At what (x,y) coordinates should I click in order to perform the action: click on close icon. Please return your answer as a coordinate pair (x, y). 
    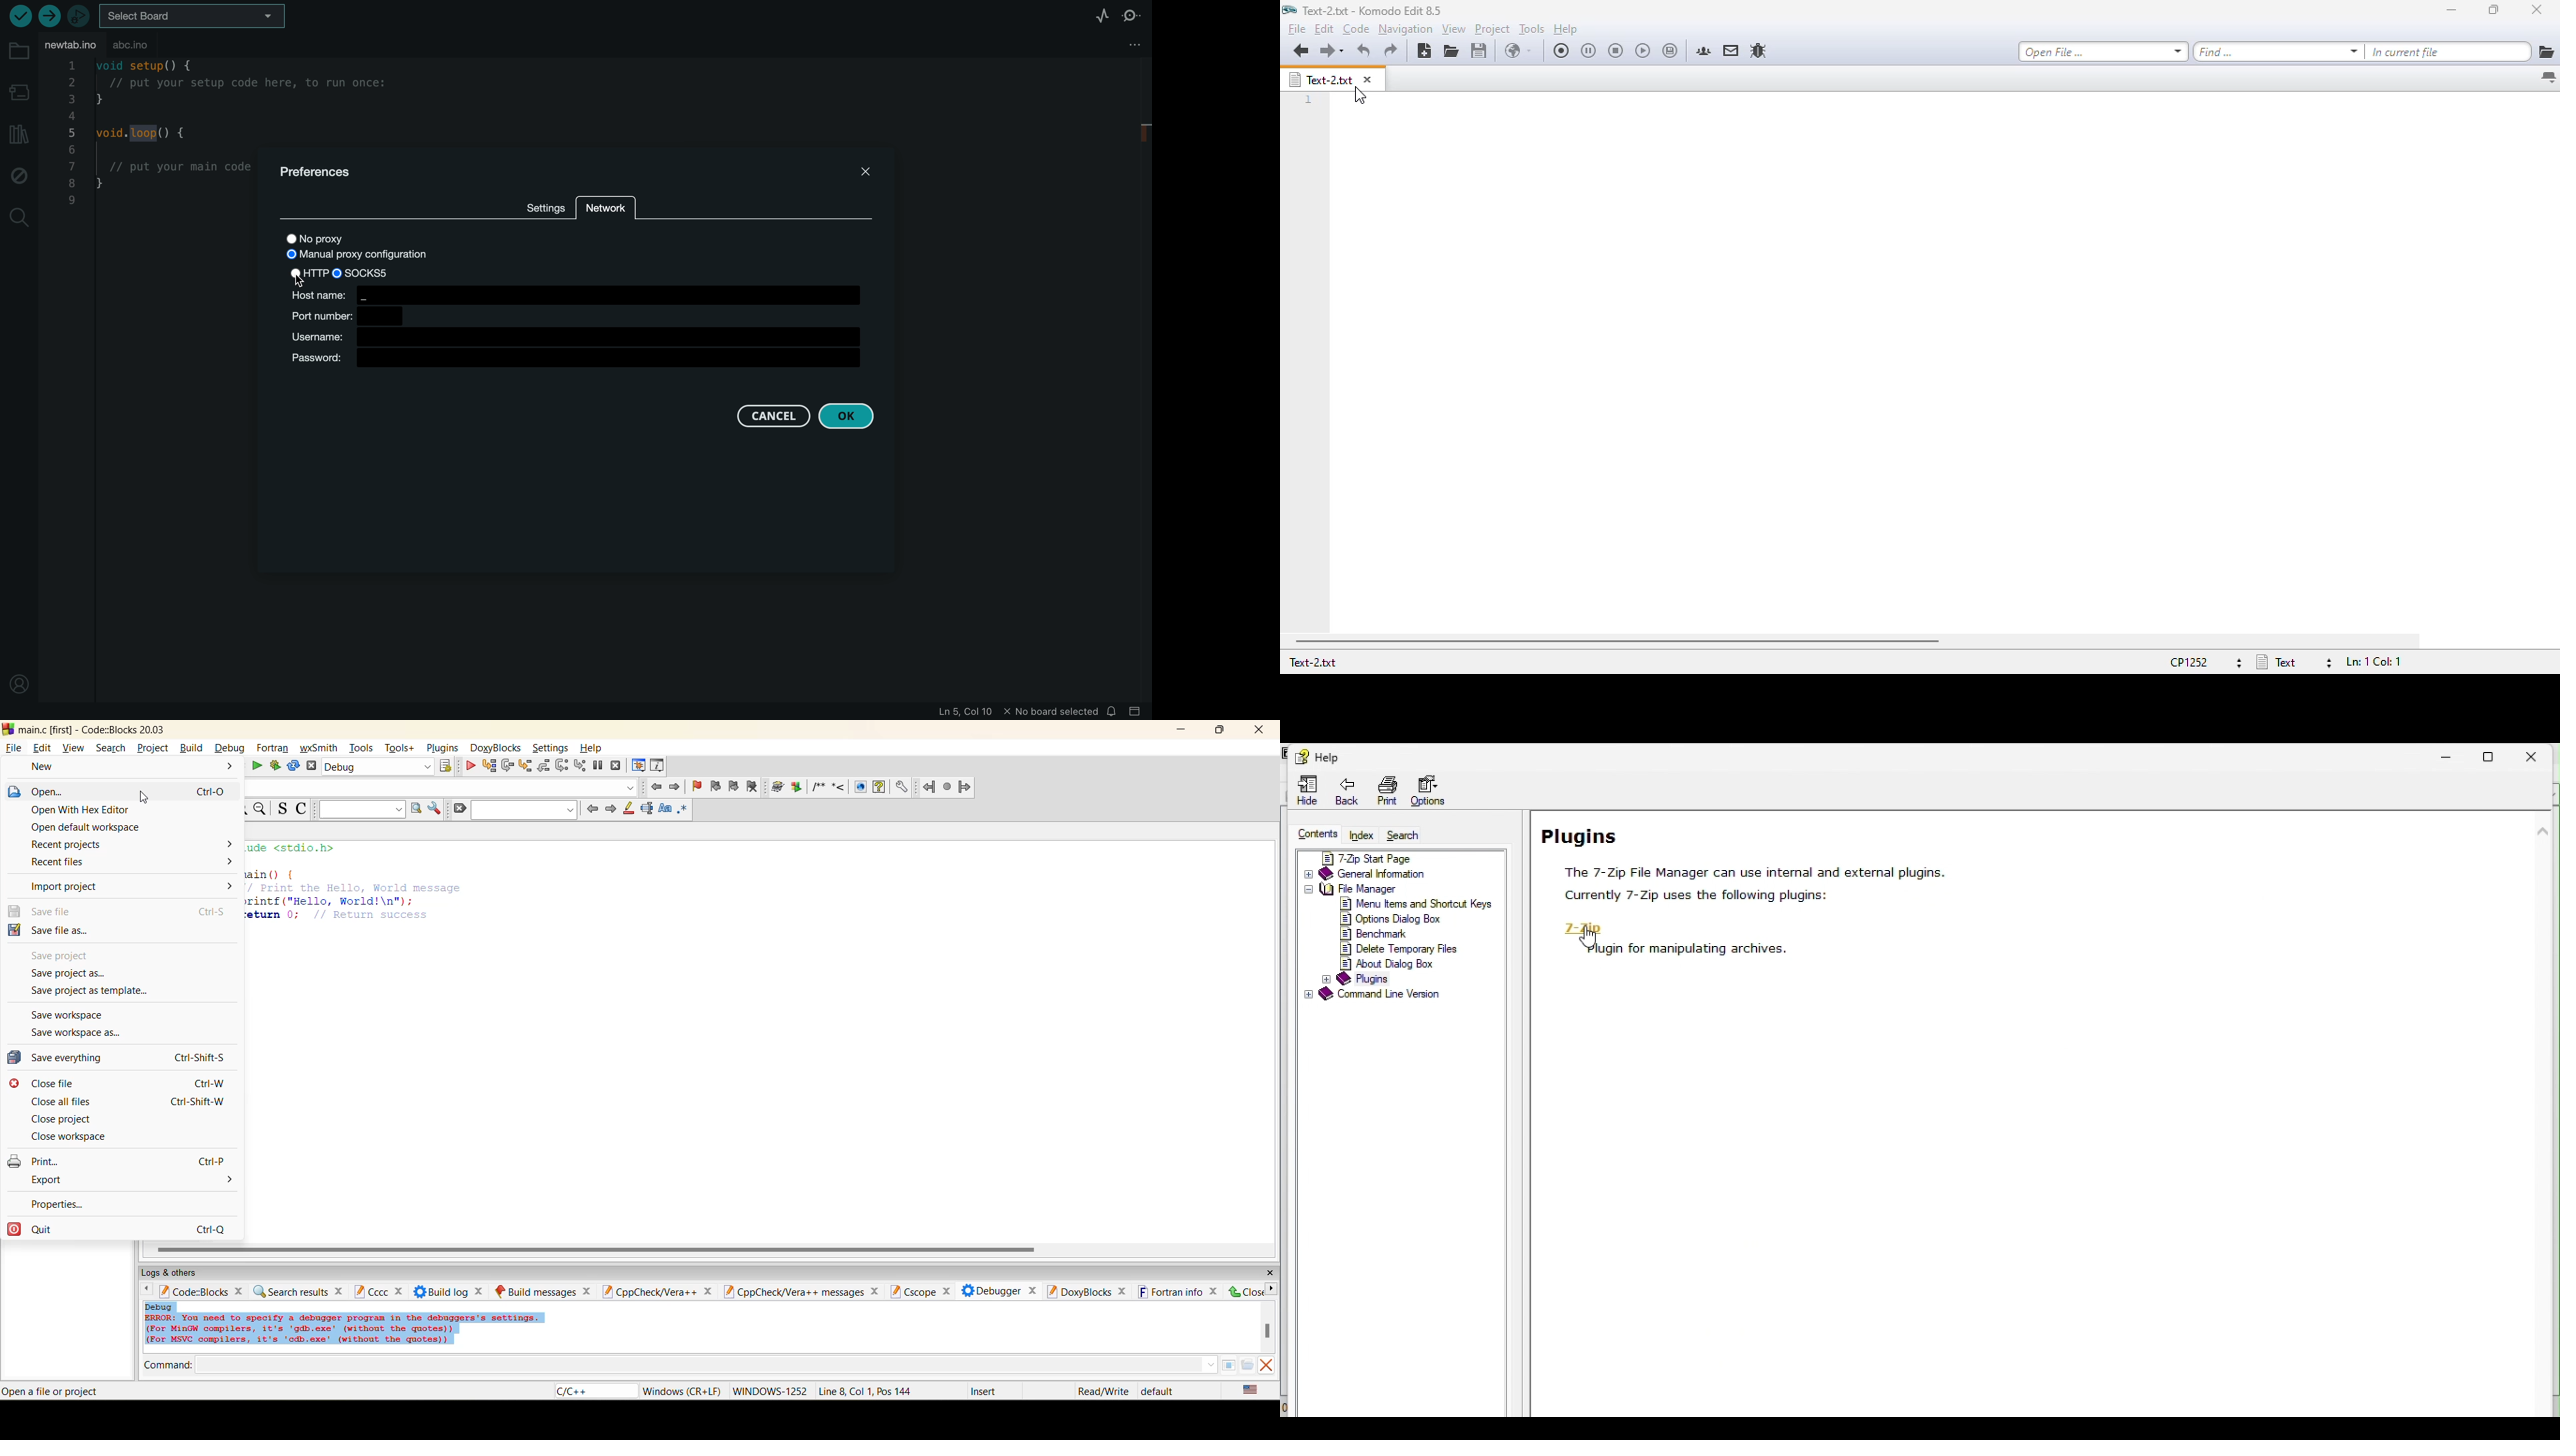
    Looking at the image, I should click on (14, 1083).